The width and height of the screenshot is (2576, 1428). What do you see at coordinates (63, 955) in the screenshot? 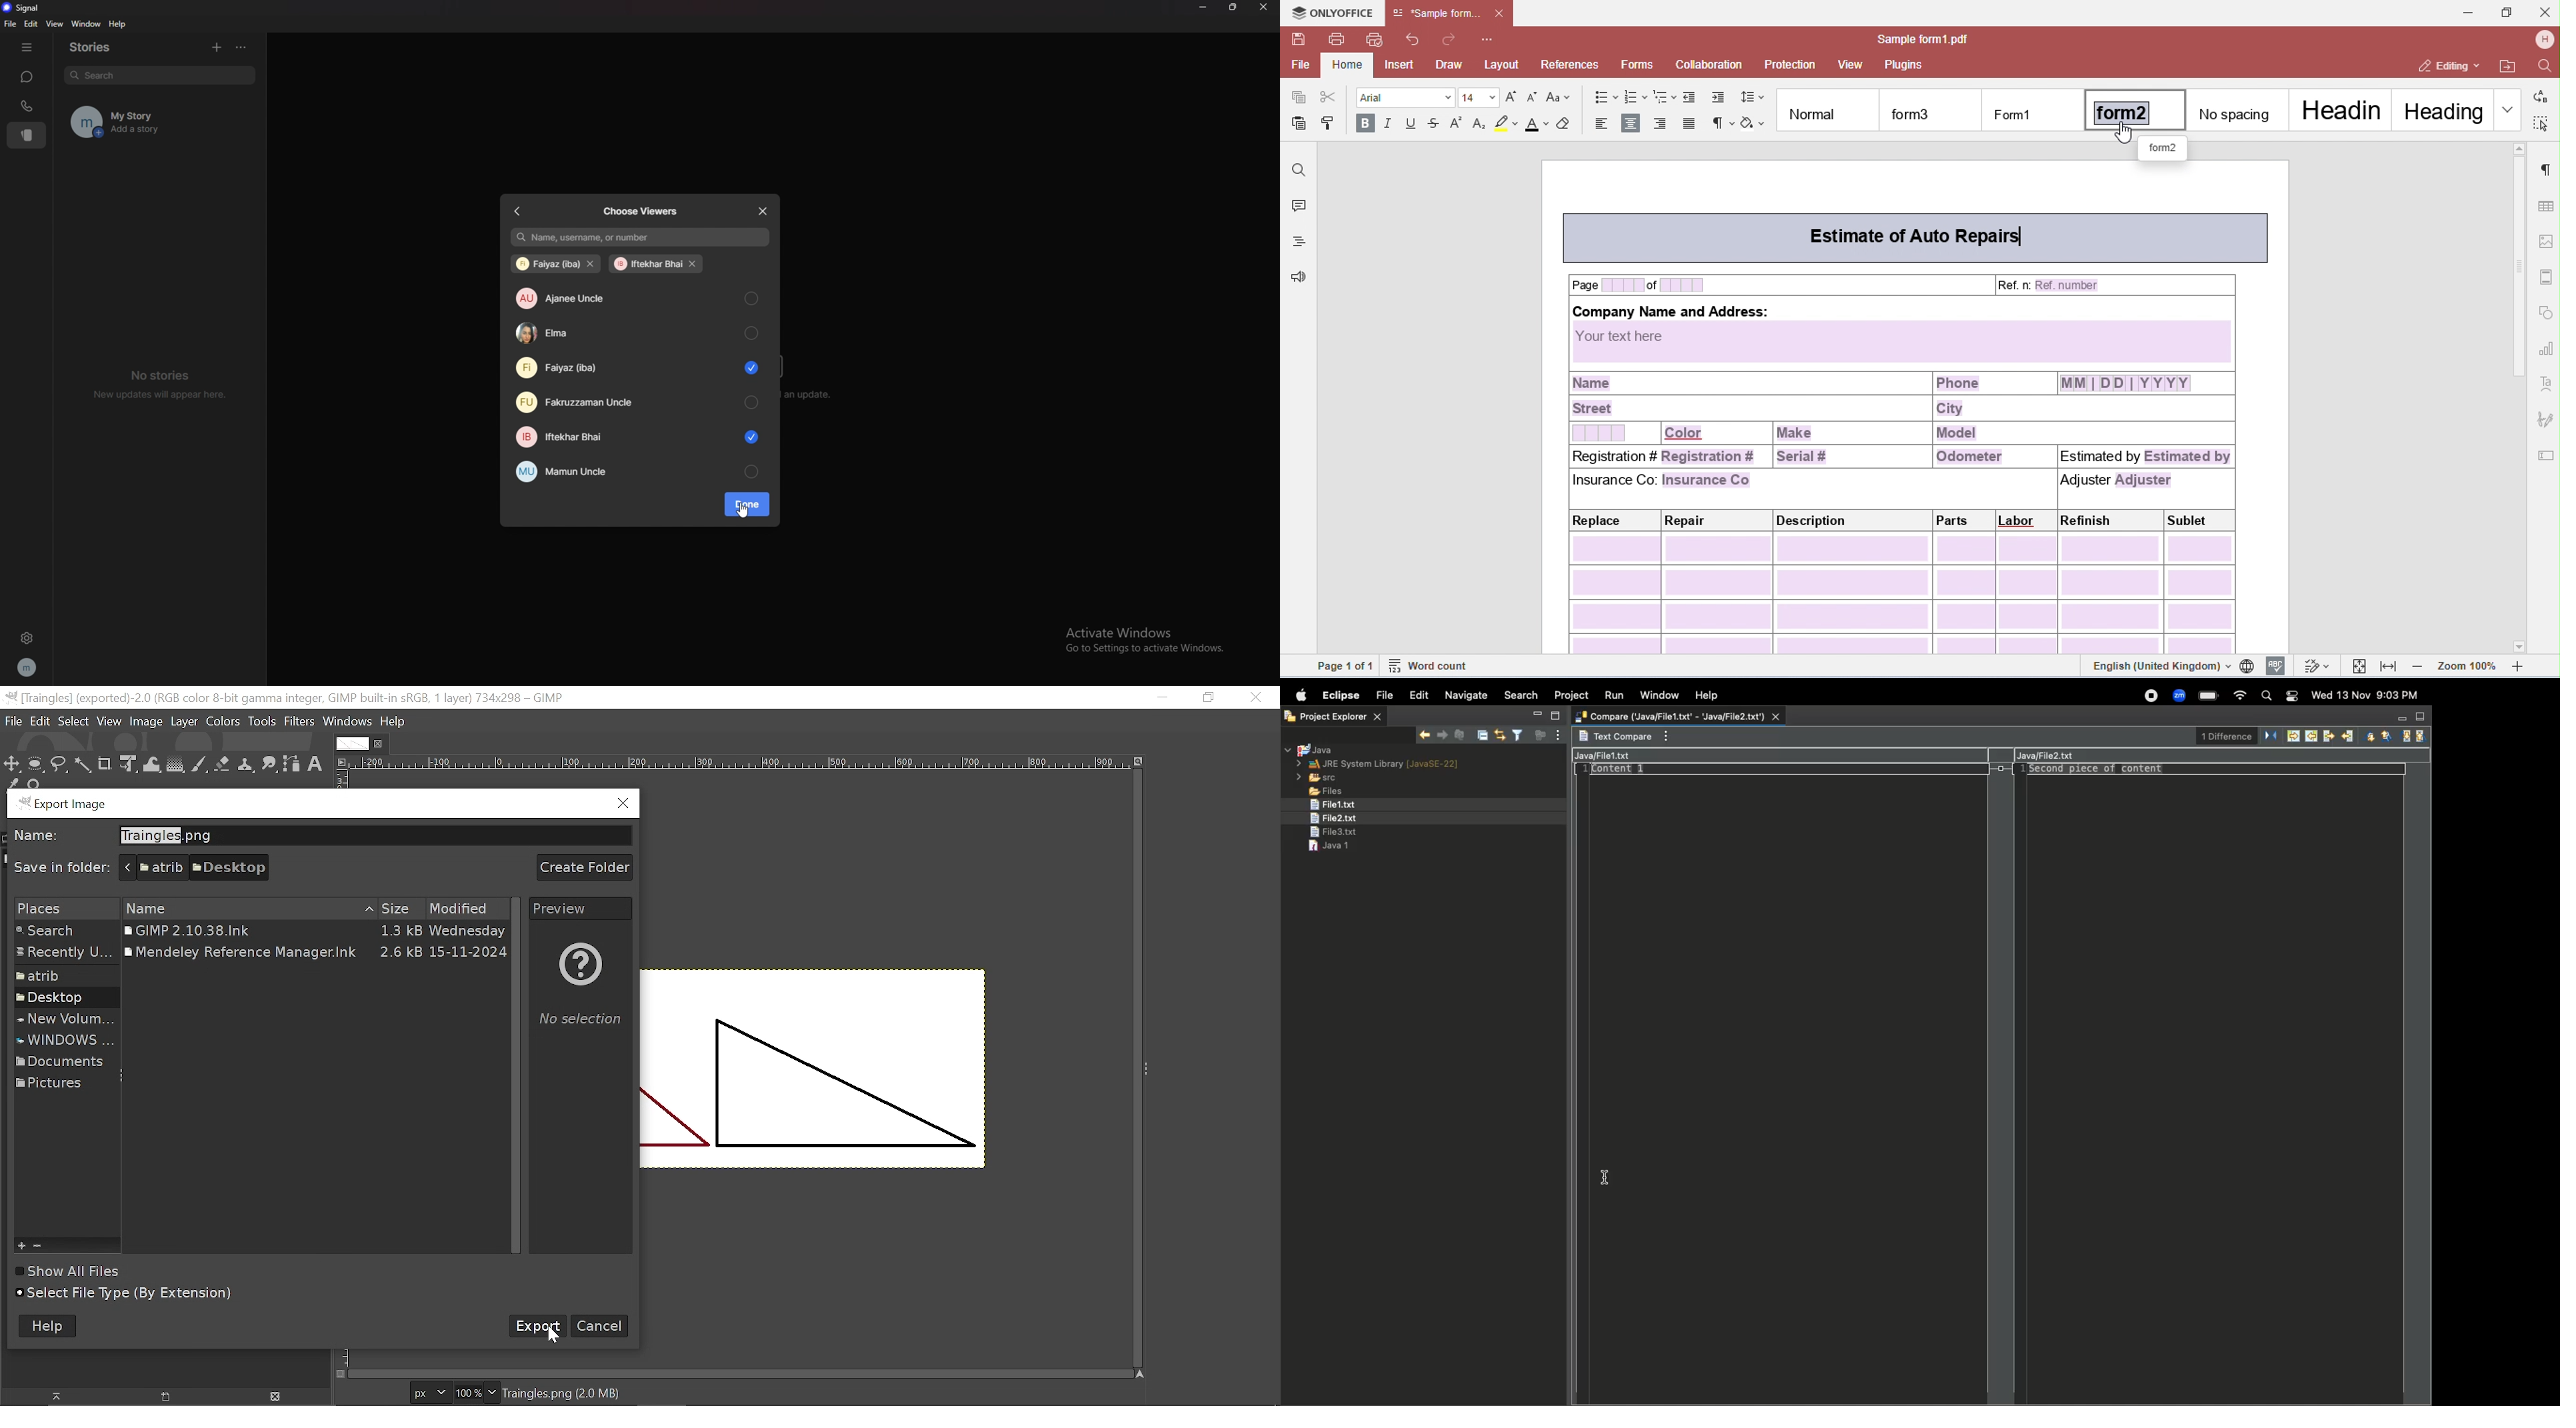
I see `Folders` at bounding box center [63, 955].